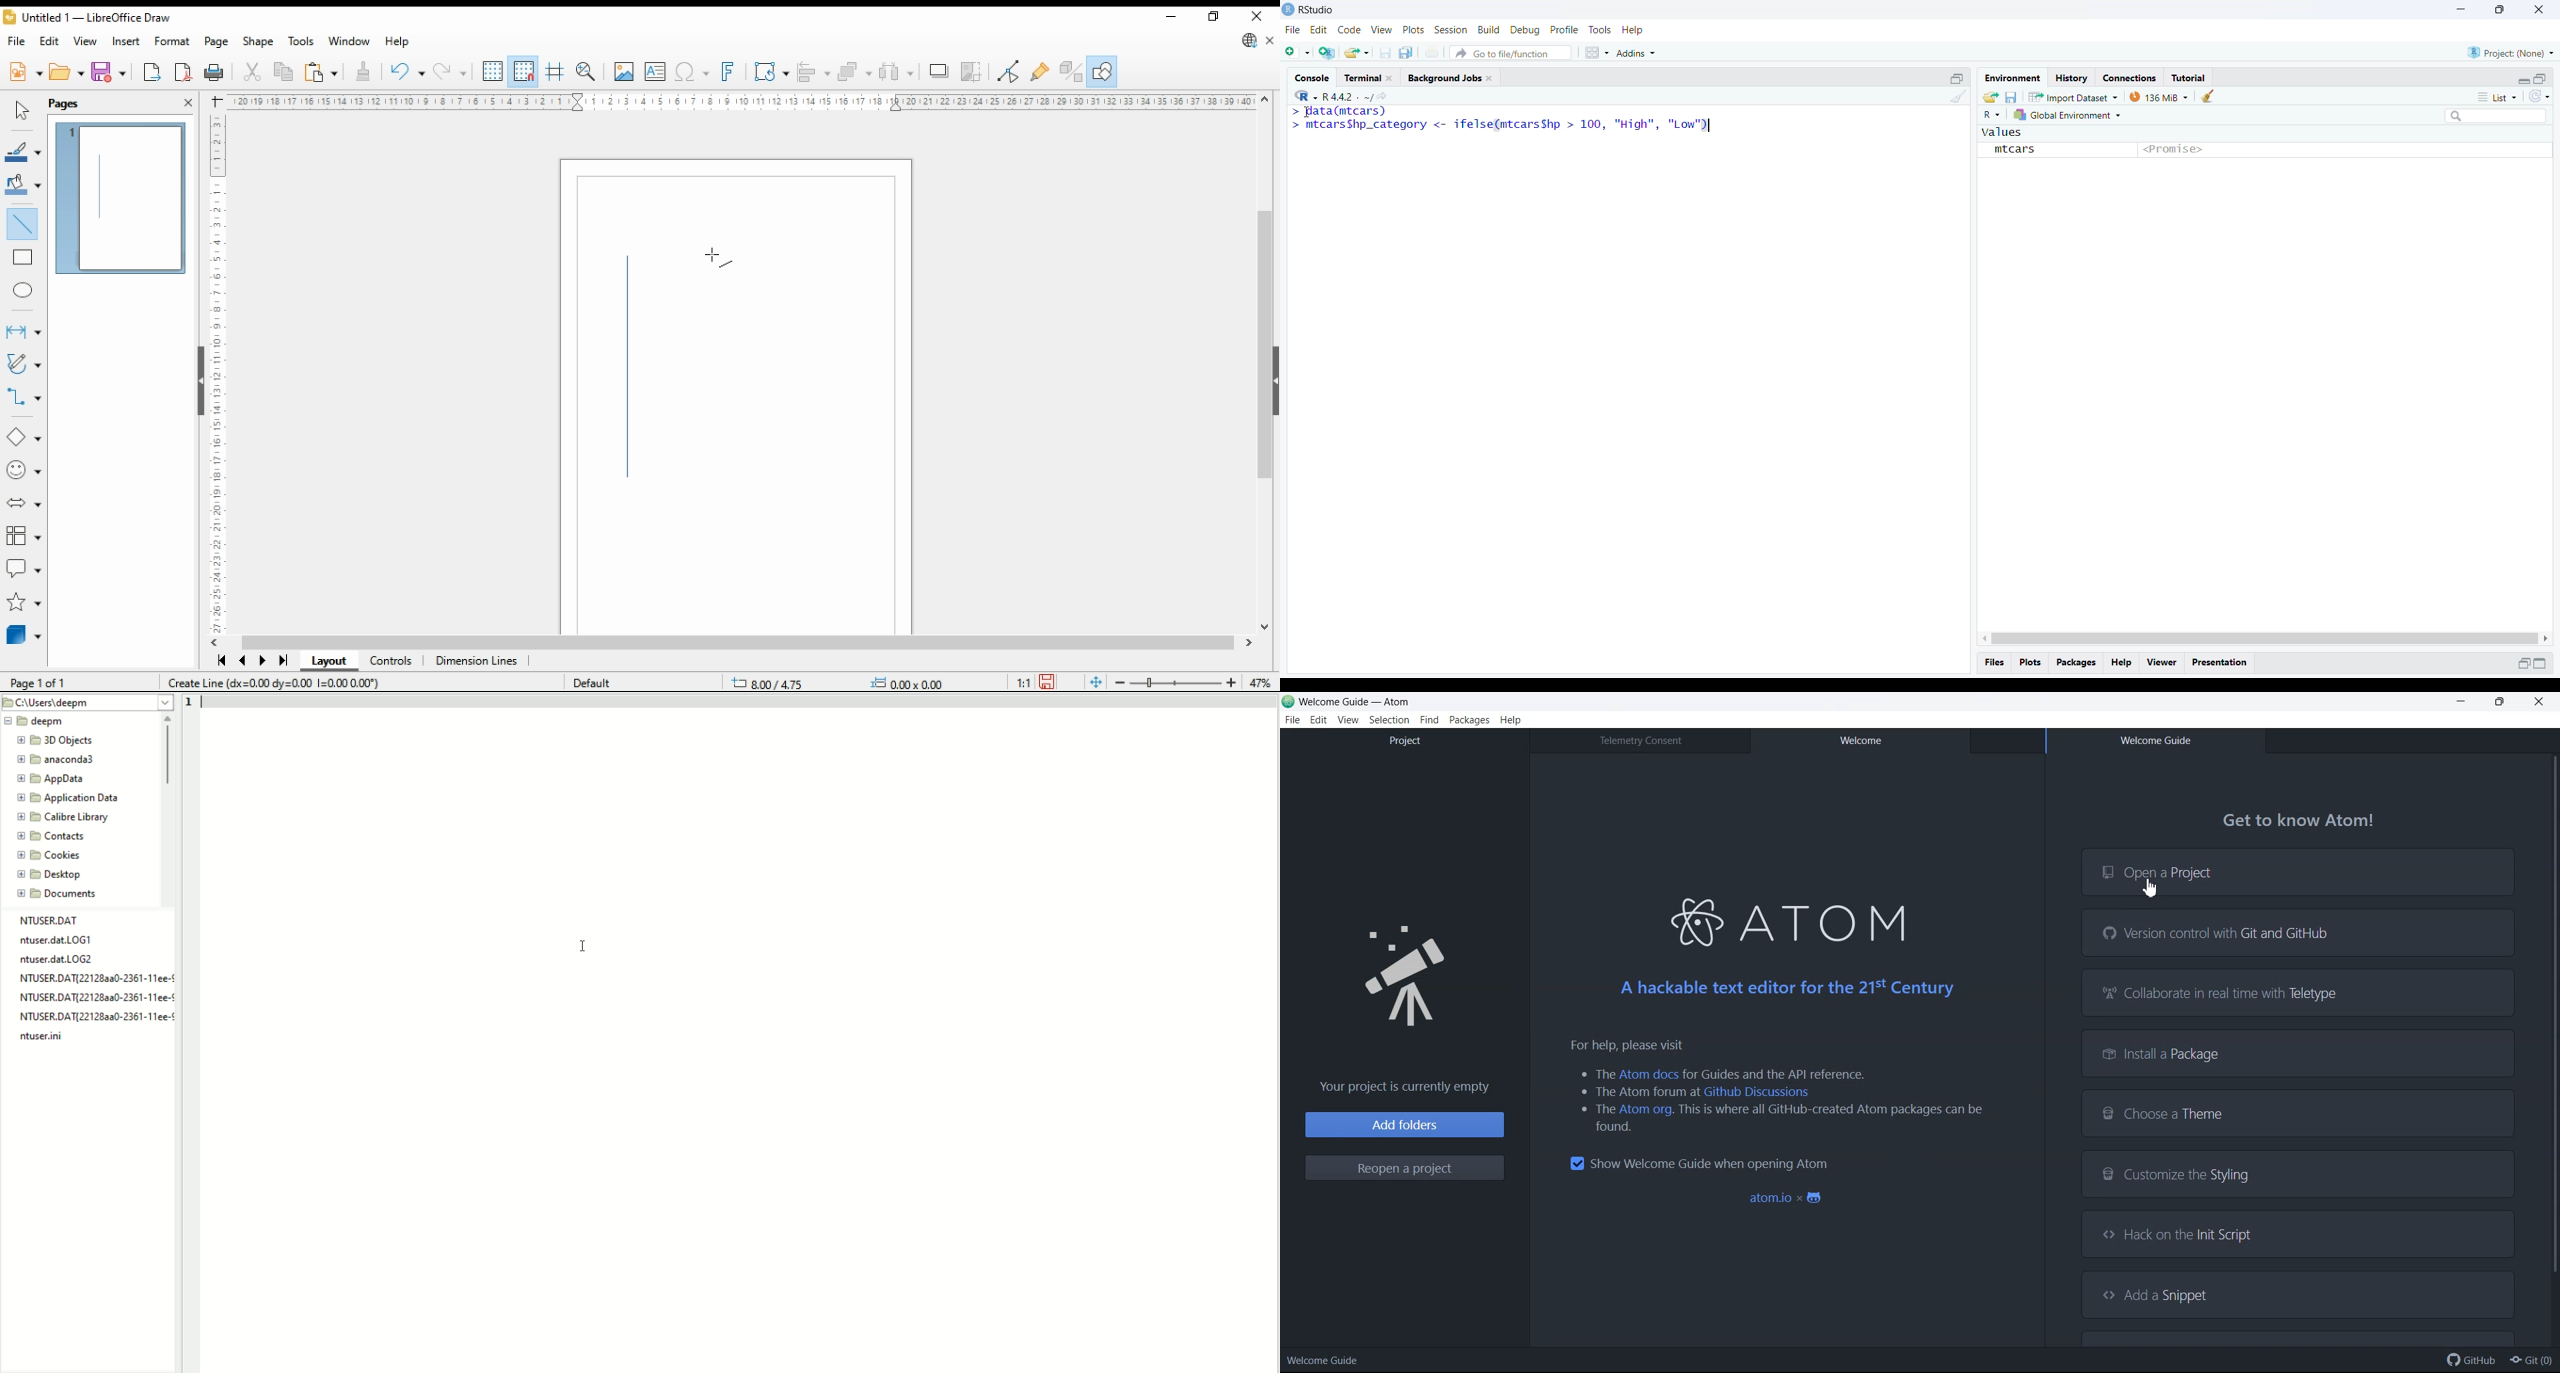  I want to click on crop, so click(972, 71).